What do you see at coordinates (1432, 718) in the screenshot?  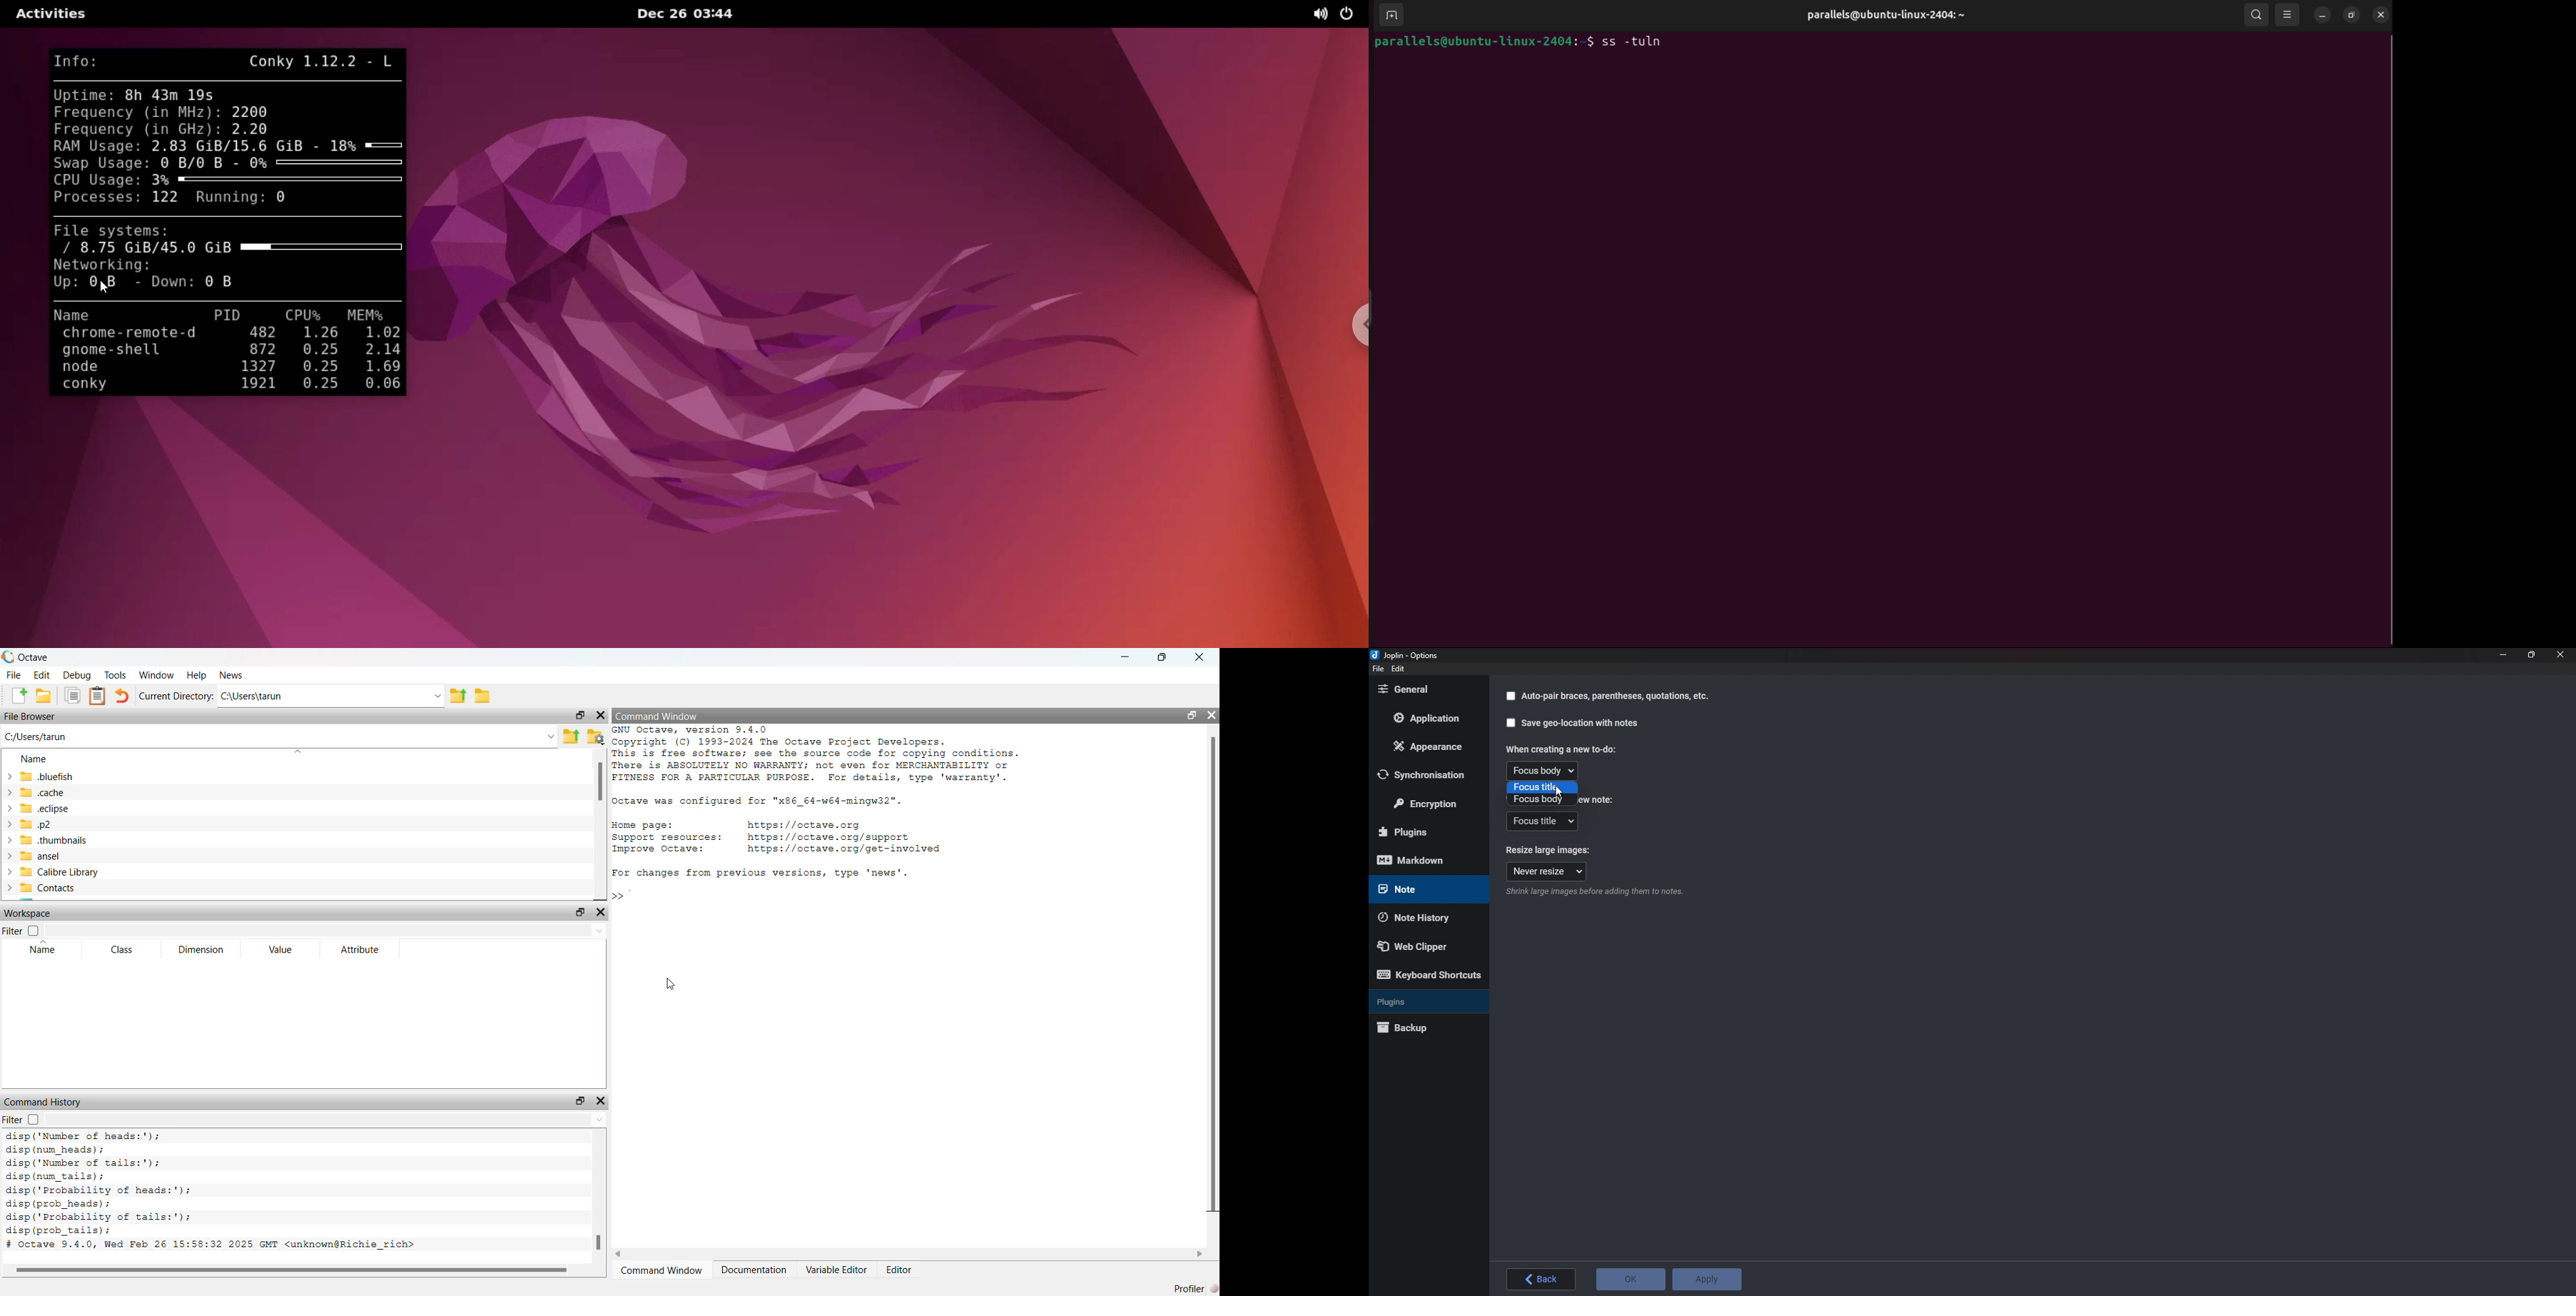 I see `Application` at bounding box center [1432, 718].